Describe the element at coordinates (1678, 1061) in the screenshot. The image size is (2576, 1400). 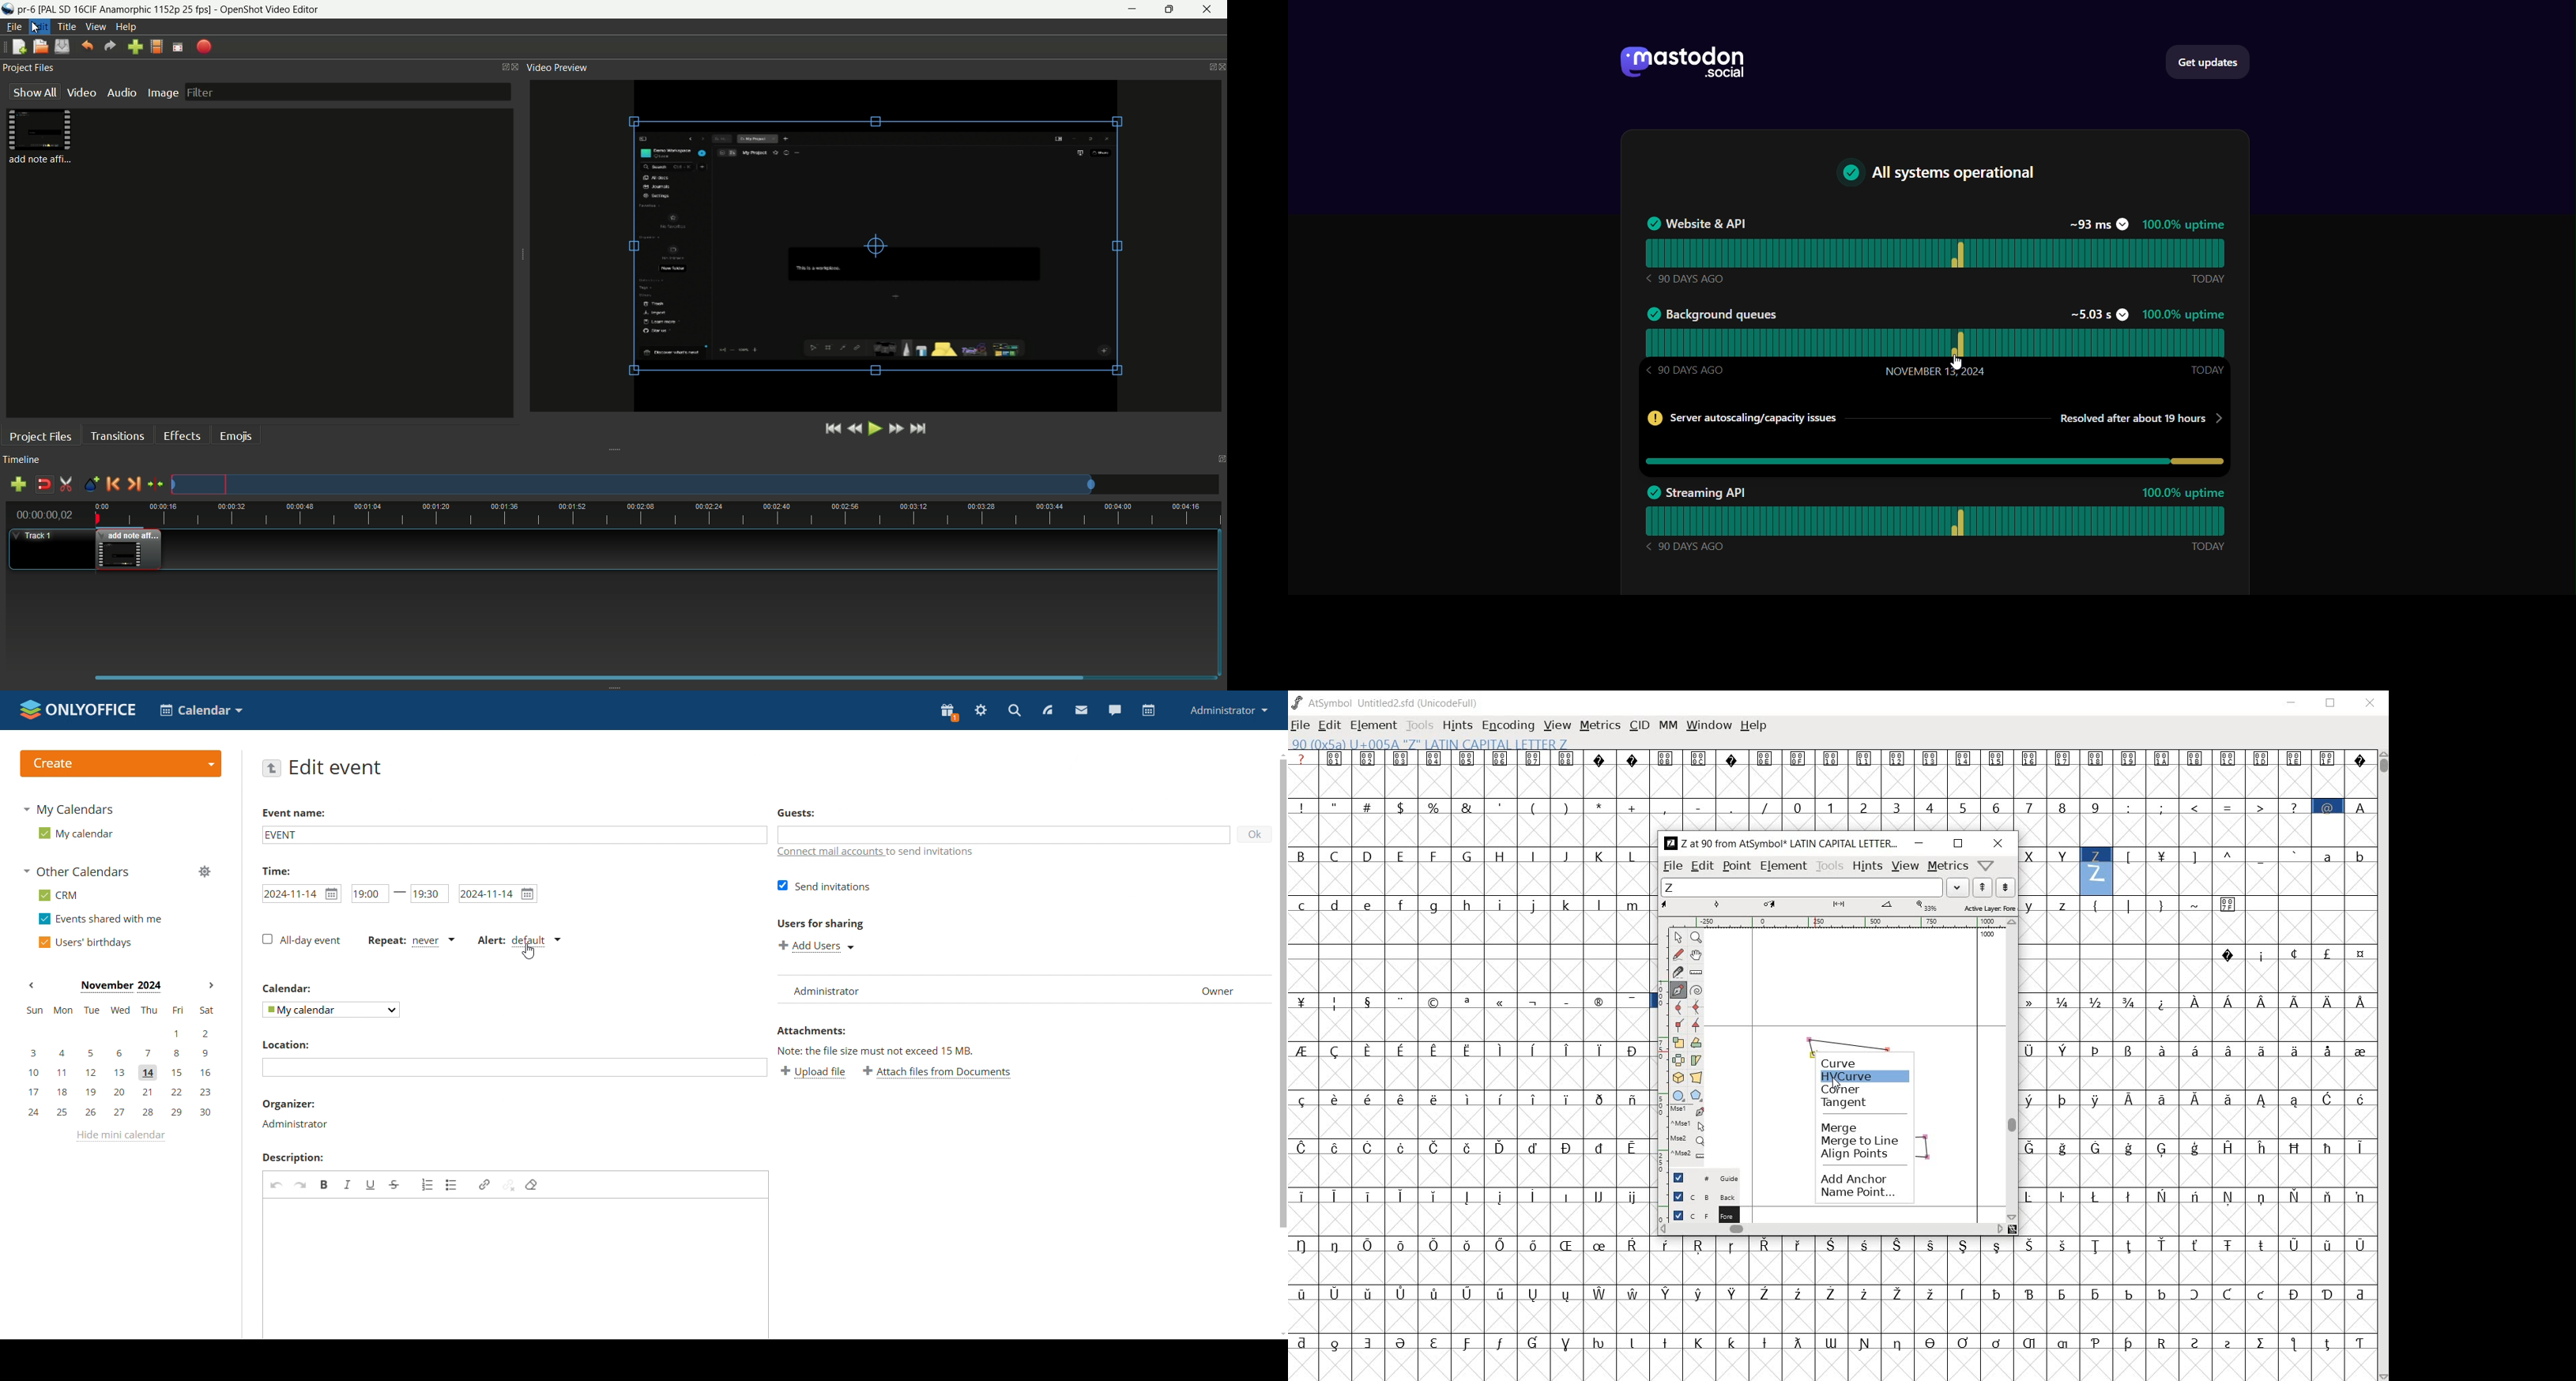
I see `flip the selection` at that location.